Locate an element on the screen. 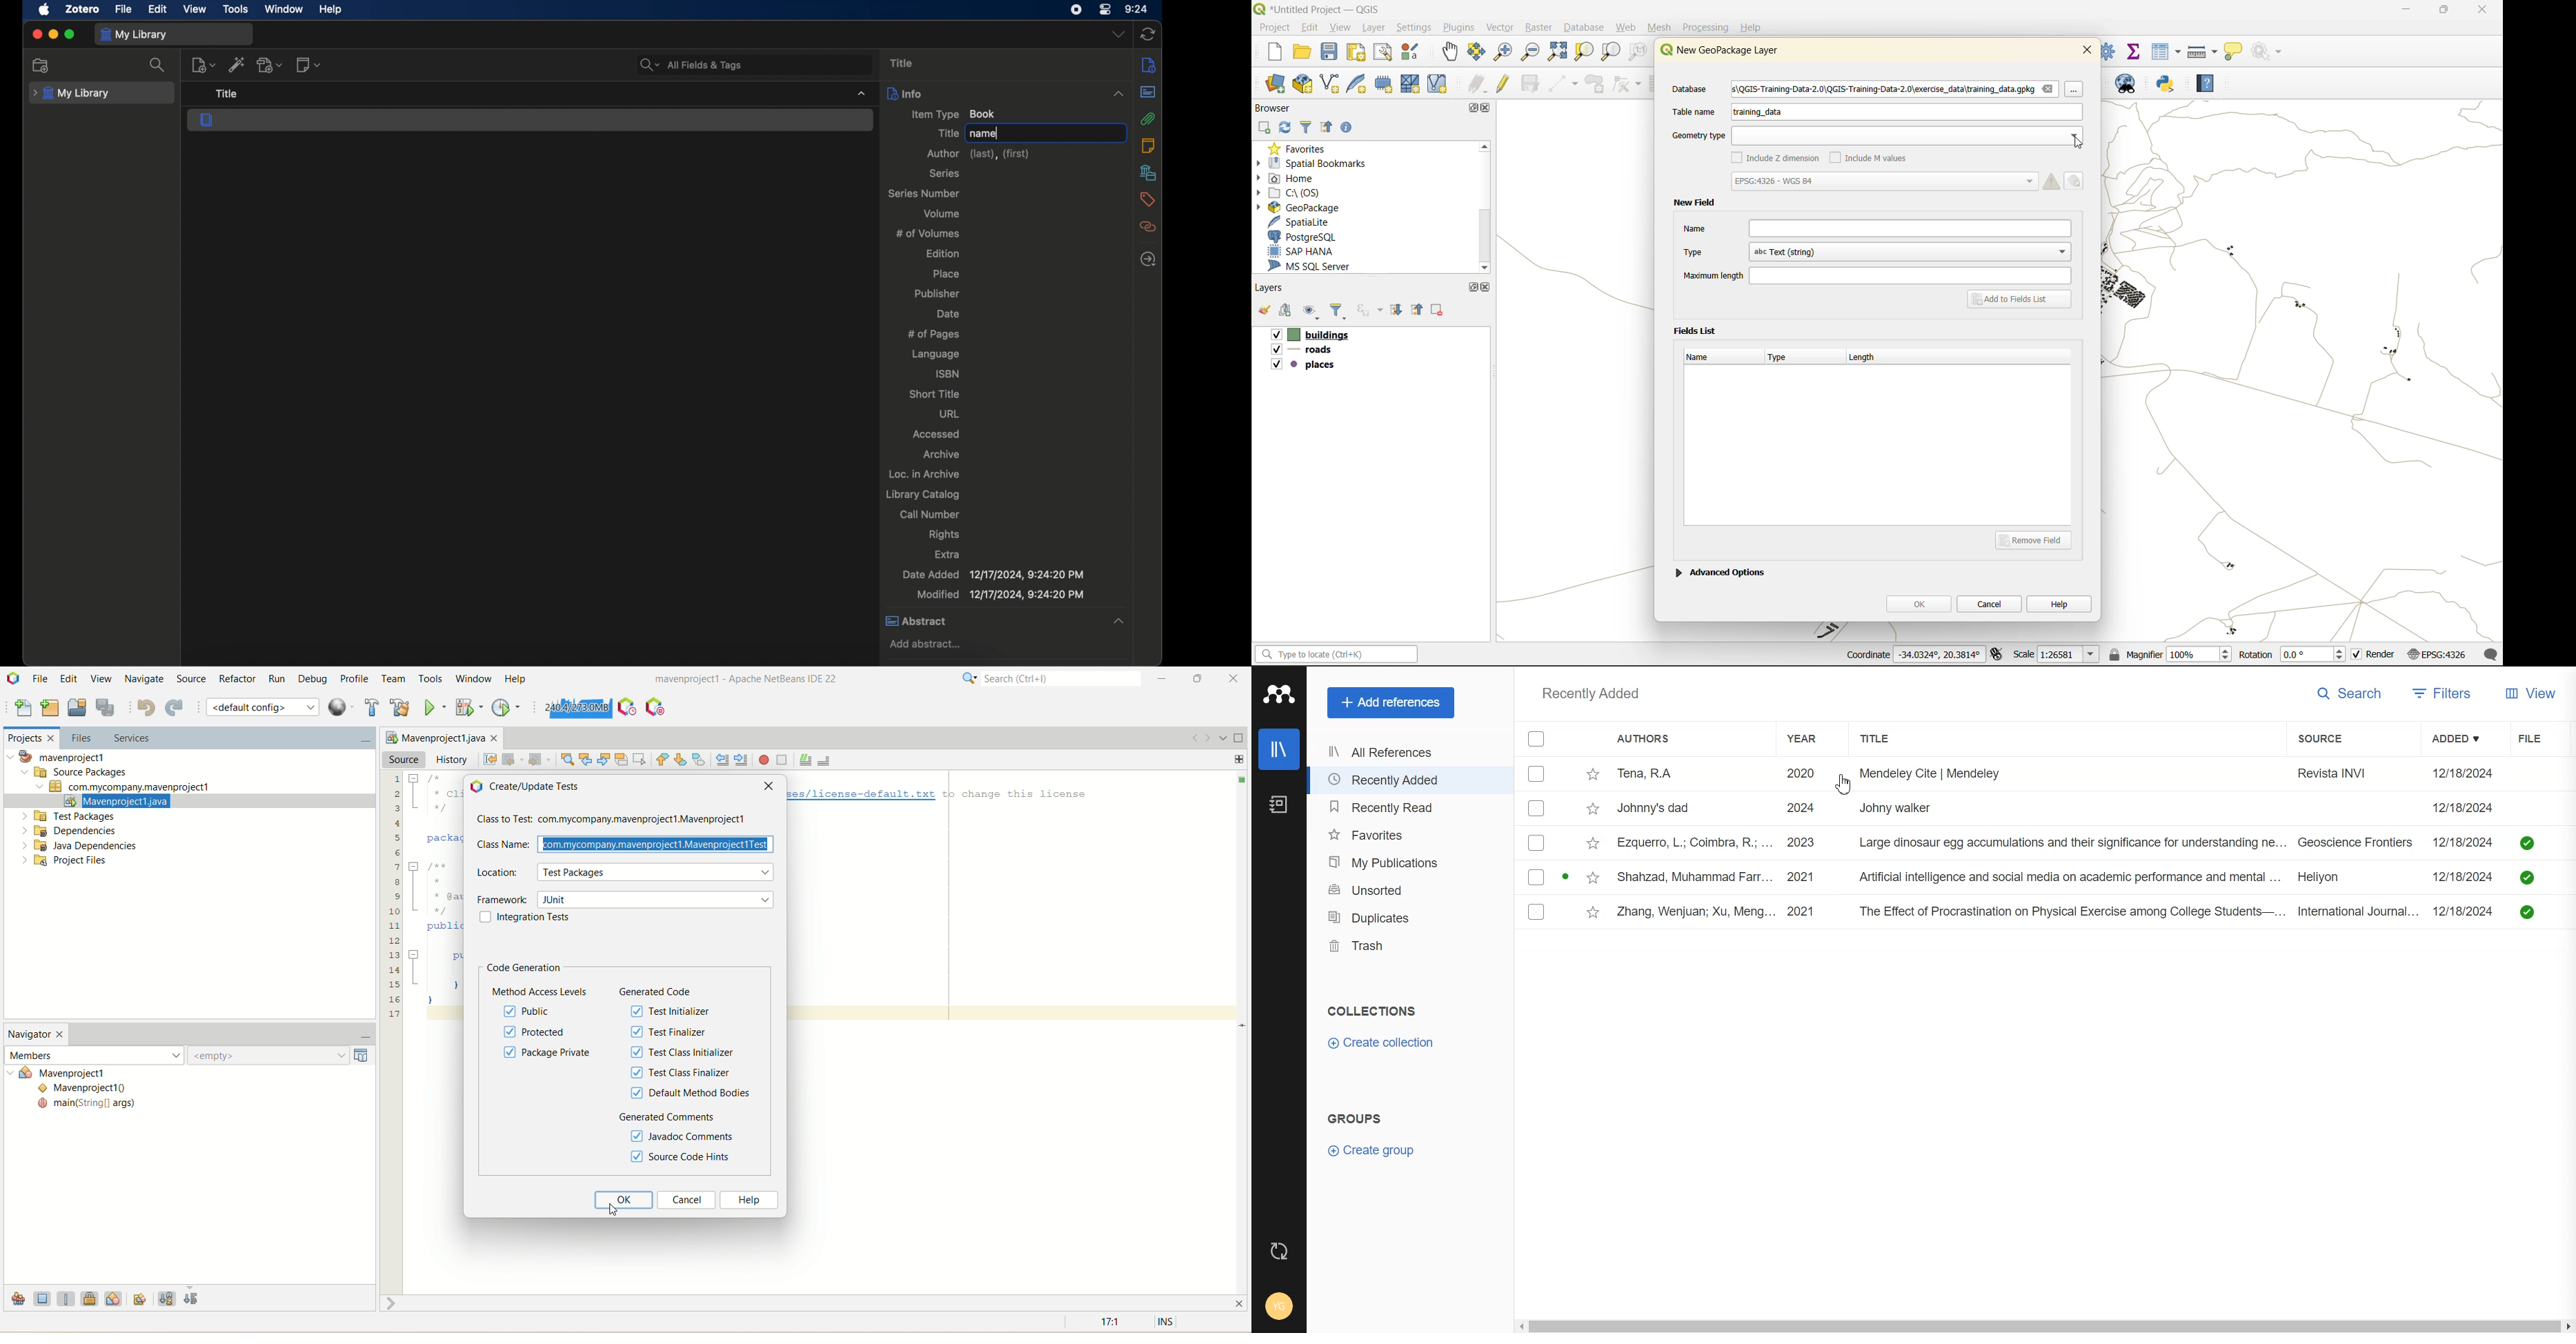  pan map is located at coordinates (1450, 54).